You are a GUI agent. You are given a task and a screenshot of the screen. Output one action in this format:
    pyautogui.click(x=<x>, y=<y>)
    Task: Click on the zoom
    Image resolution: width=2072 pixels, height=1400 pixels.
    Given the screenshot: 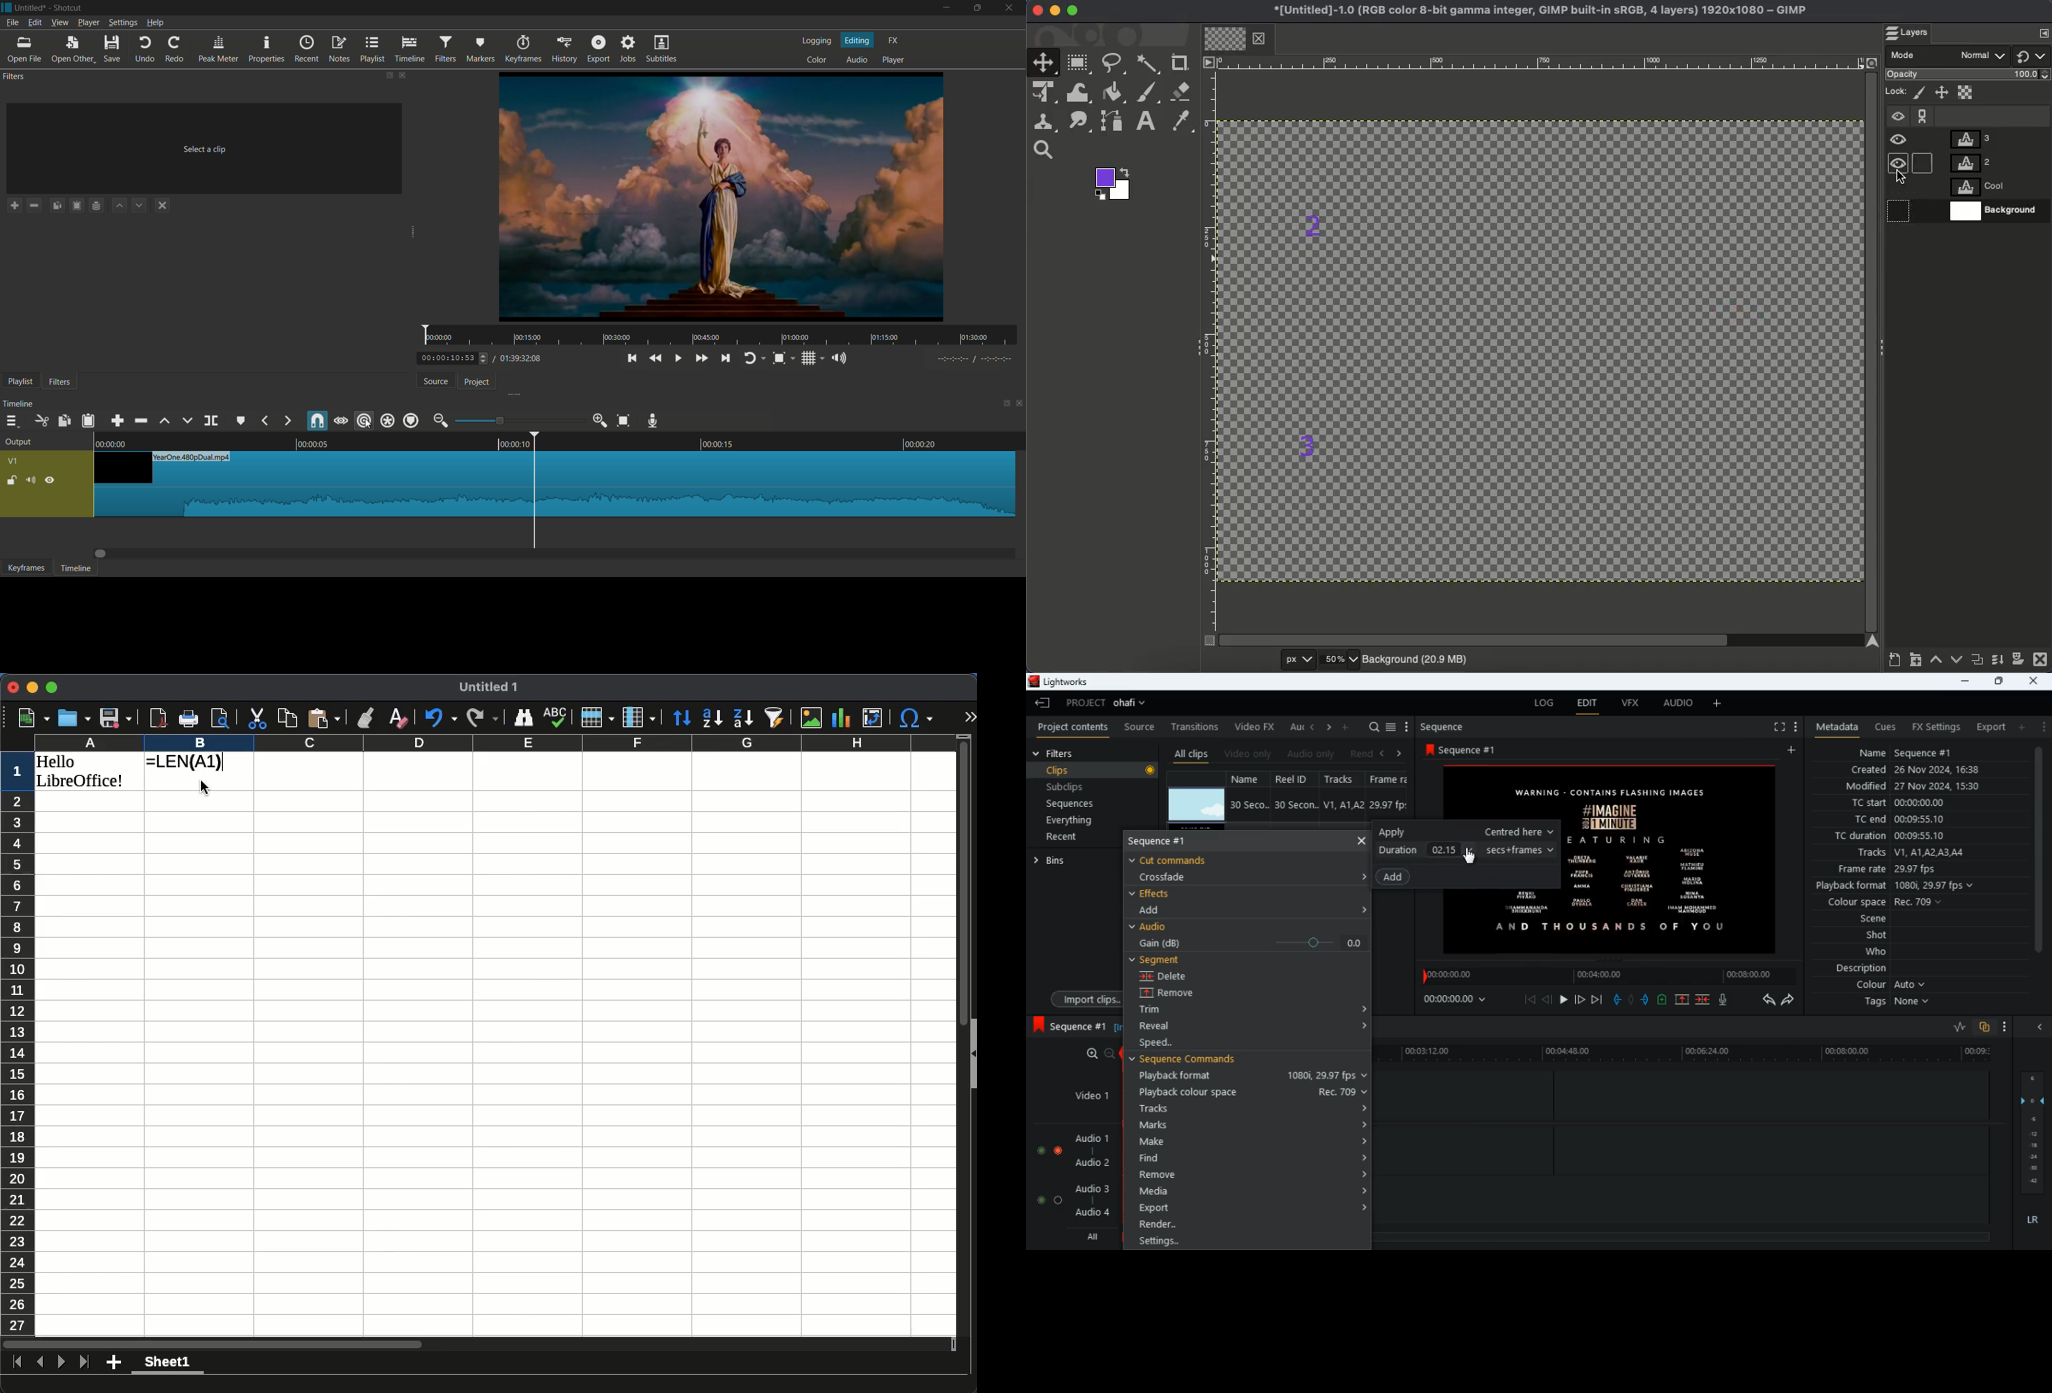 What is the action you would take?
    pyautogui.click(x=1094, y=1054)
    